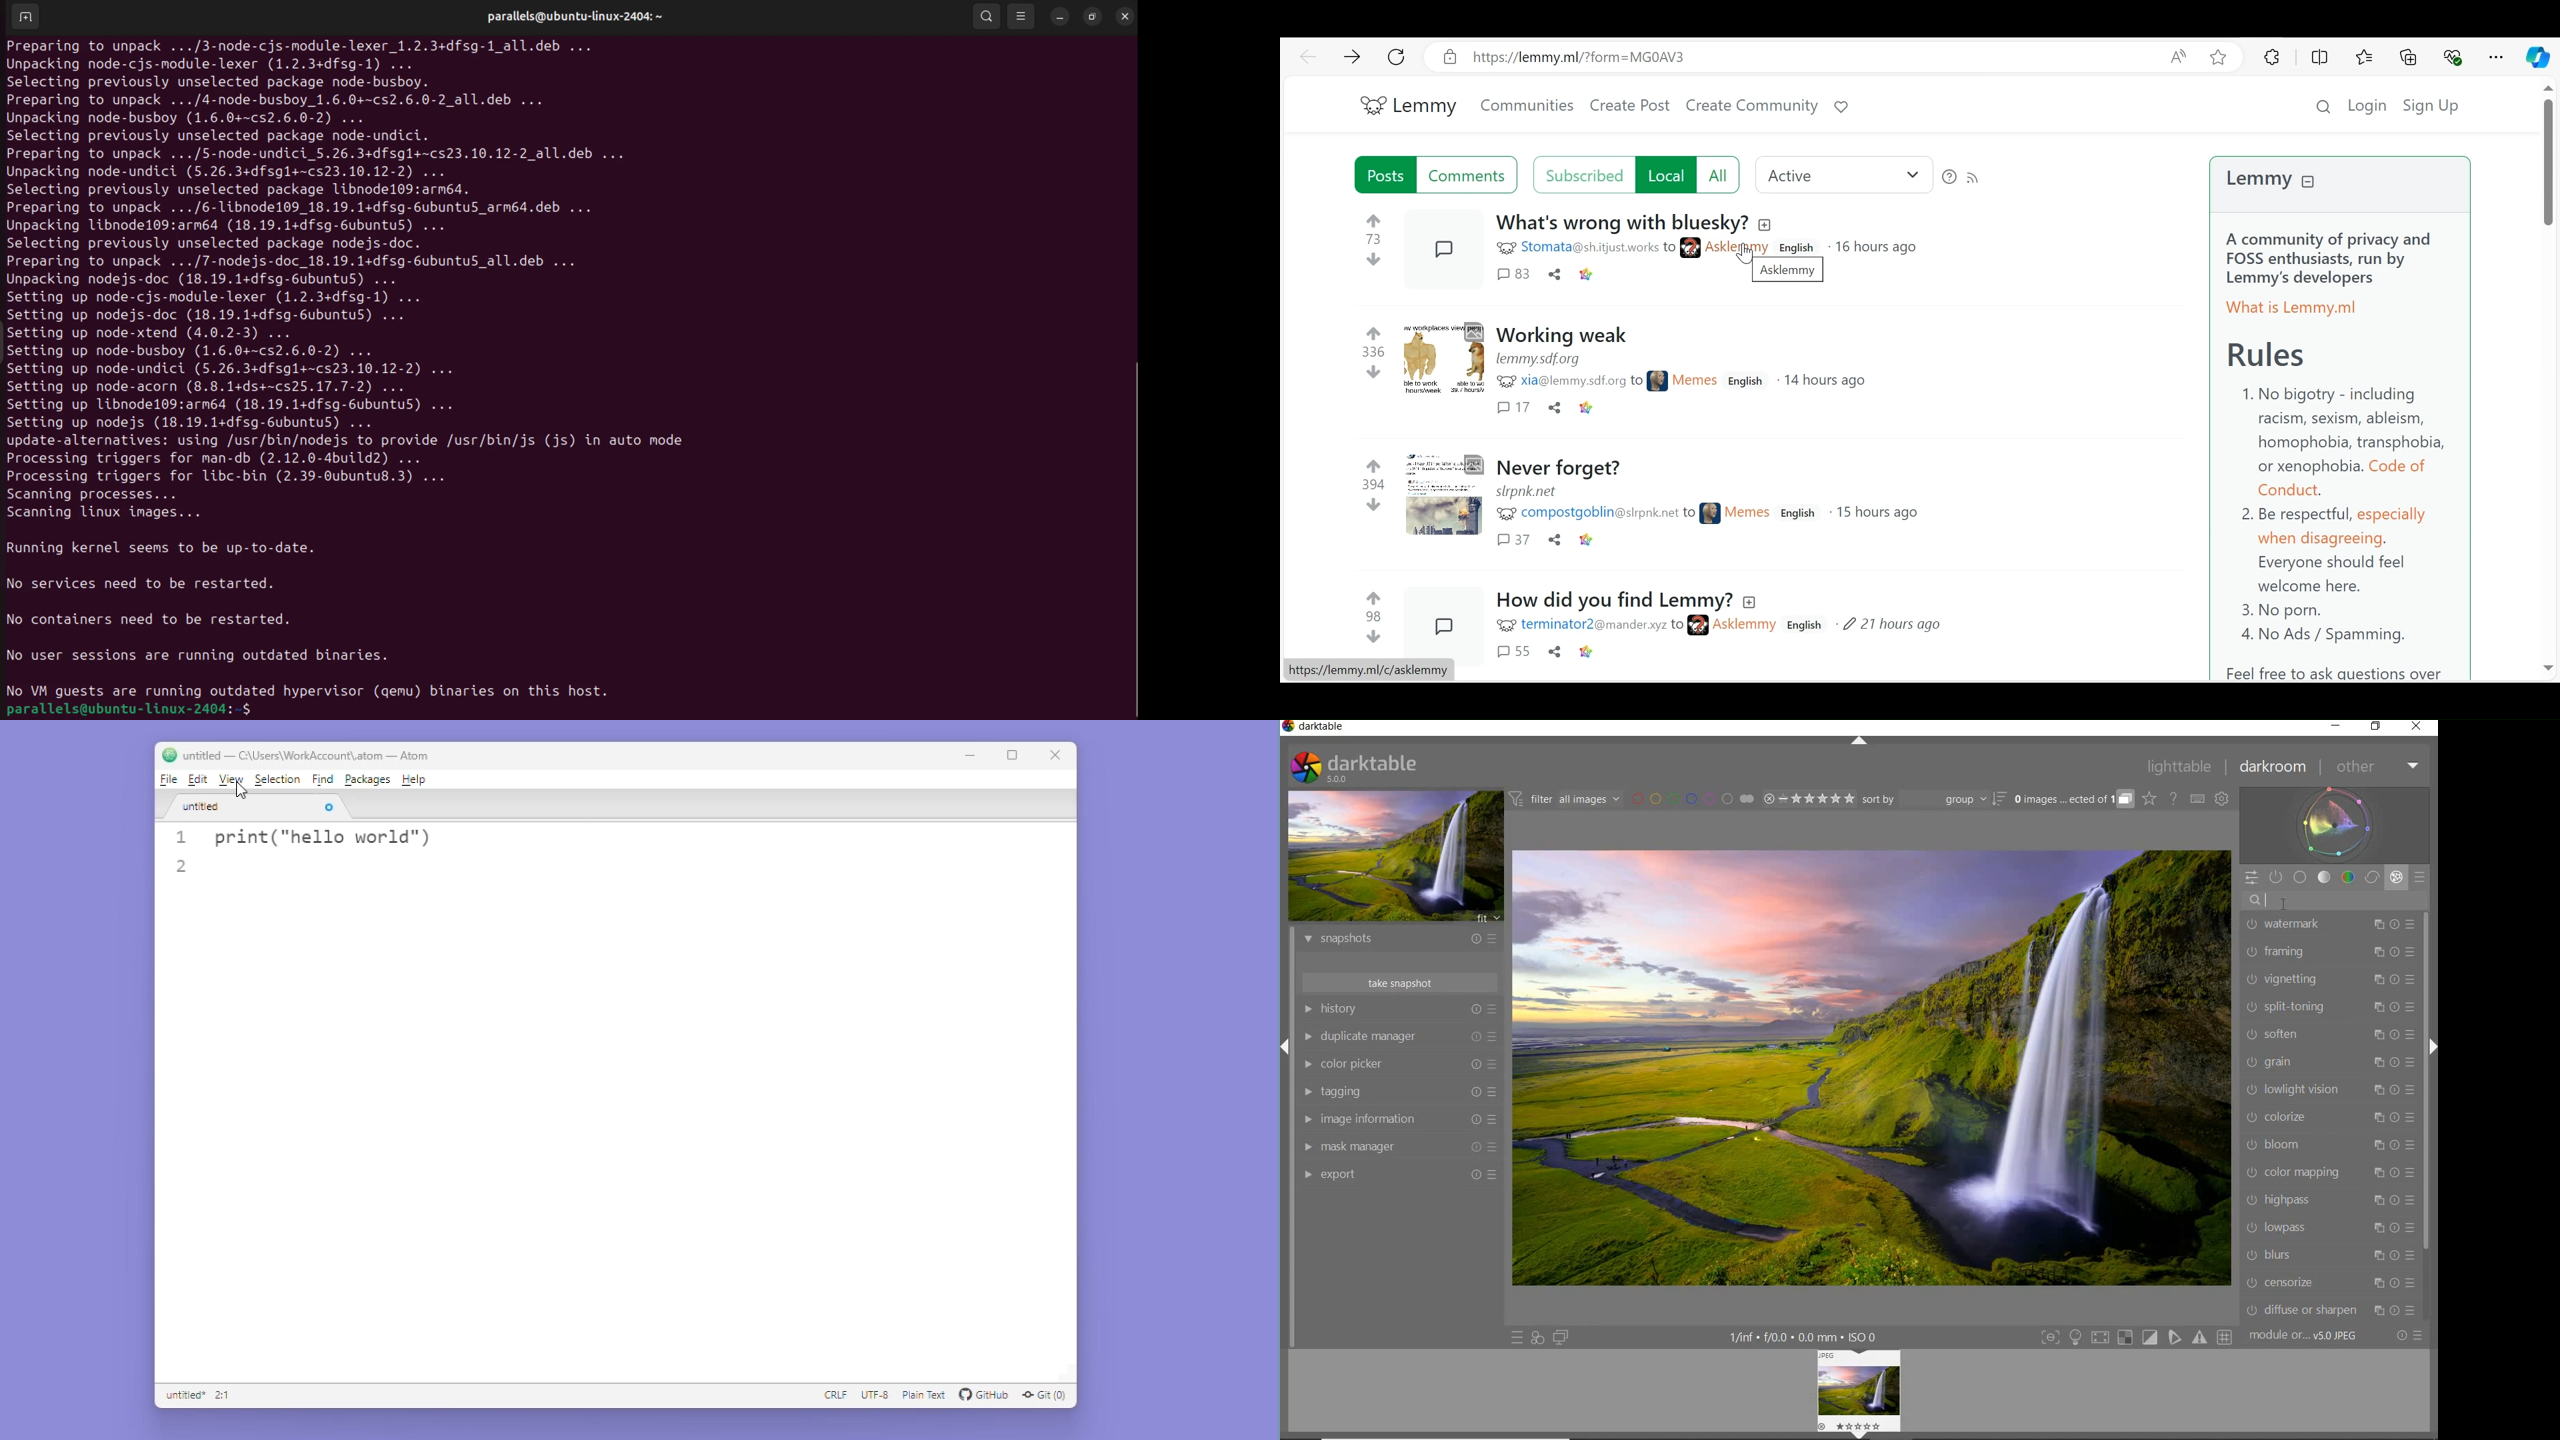  I want to click on waveform, so click(2336, 825).